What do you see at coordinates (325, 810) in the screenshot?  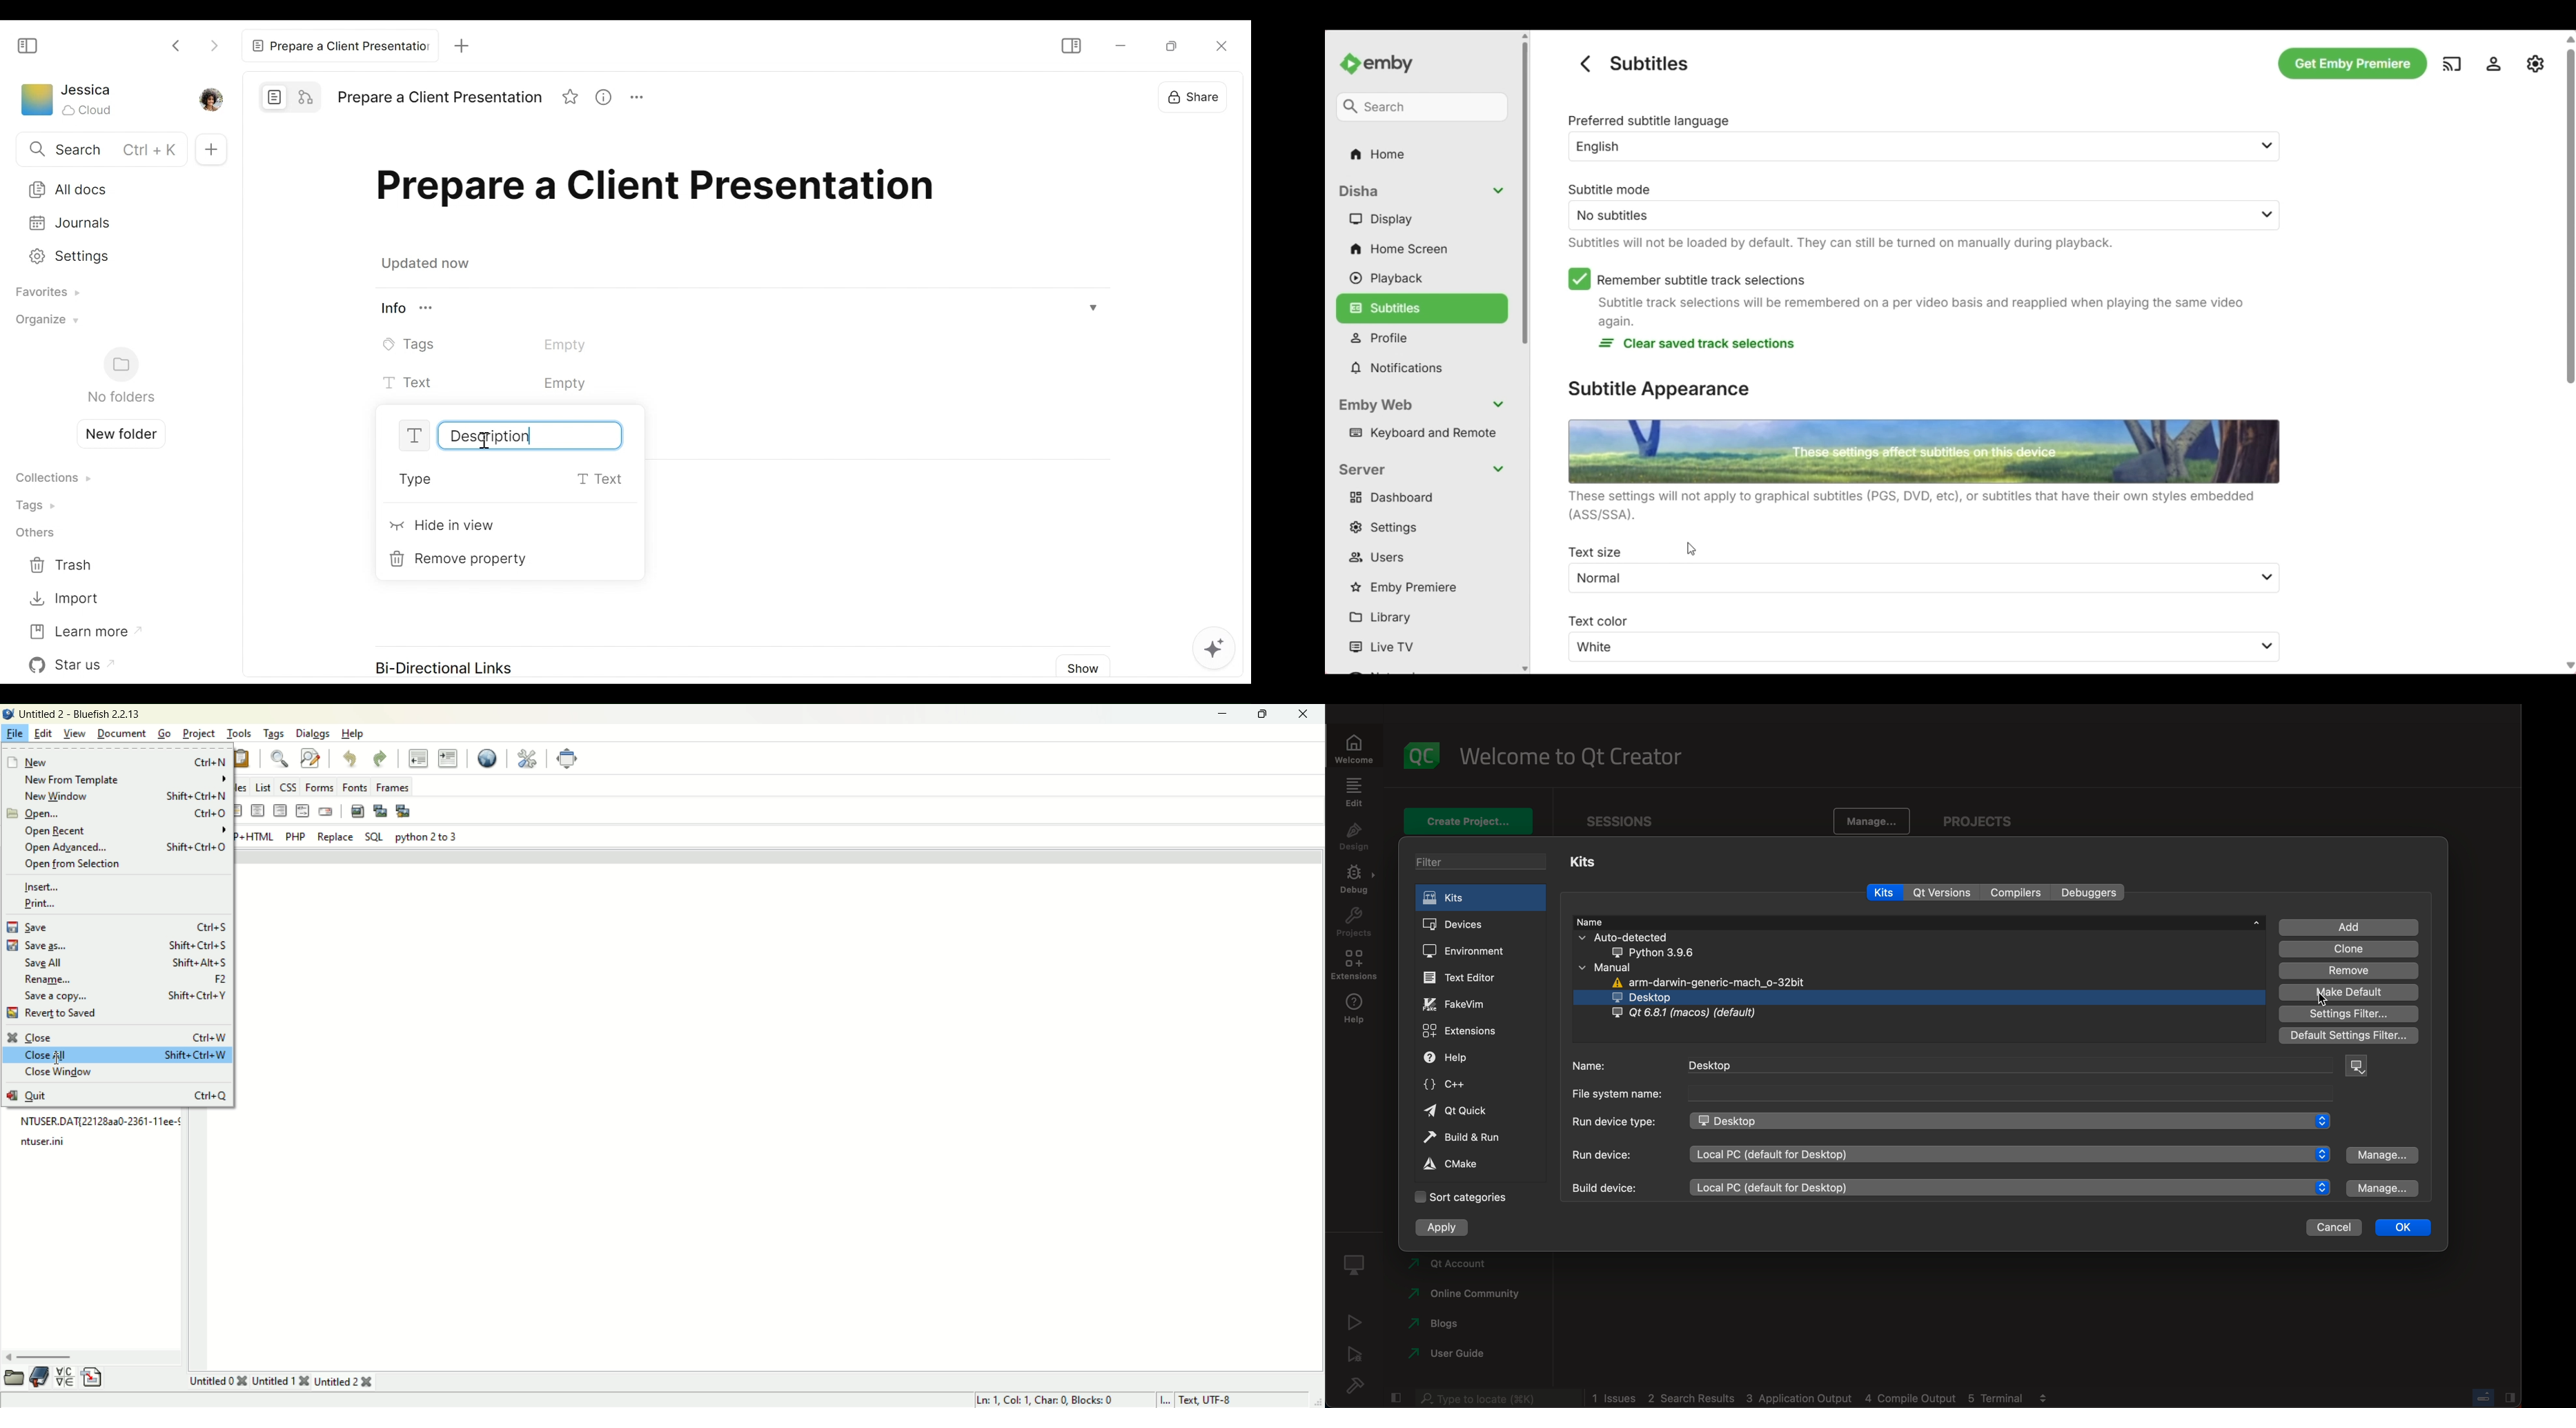 I see `email` at bounding box center [325, 810].